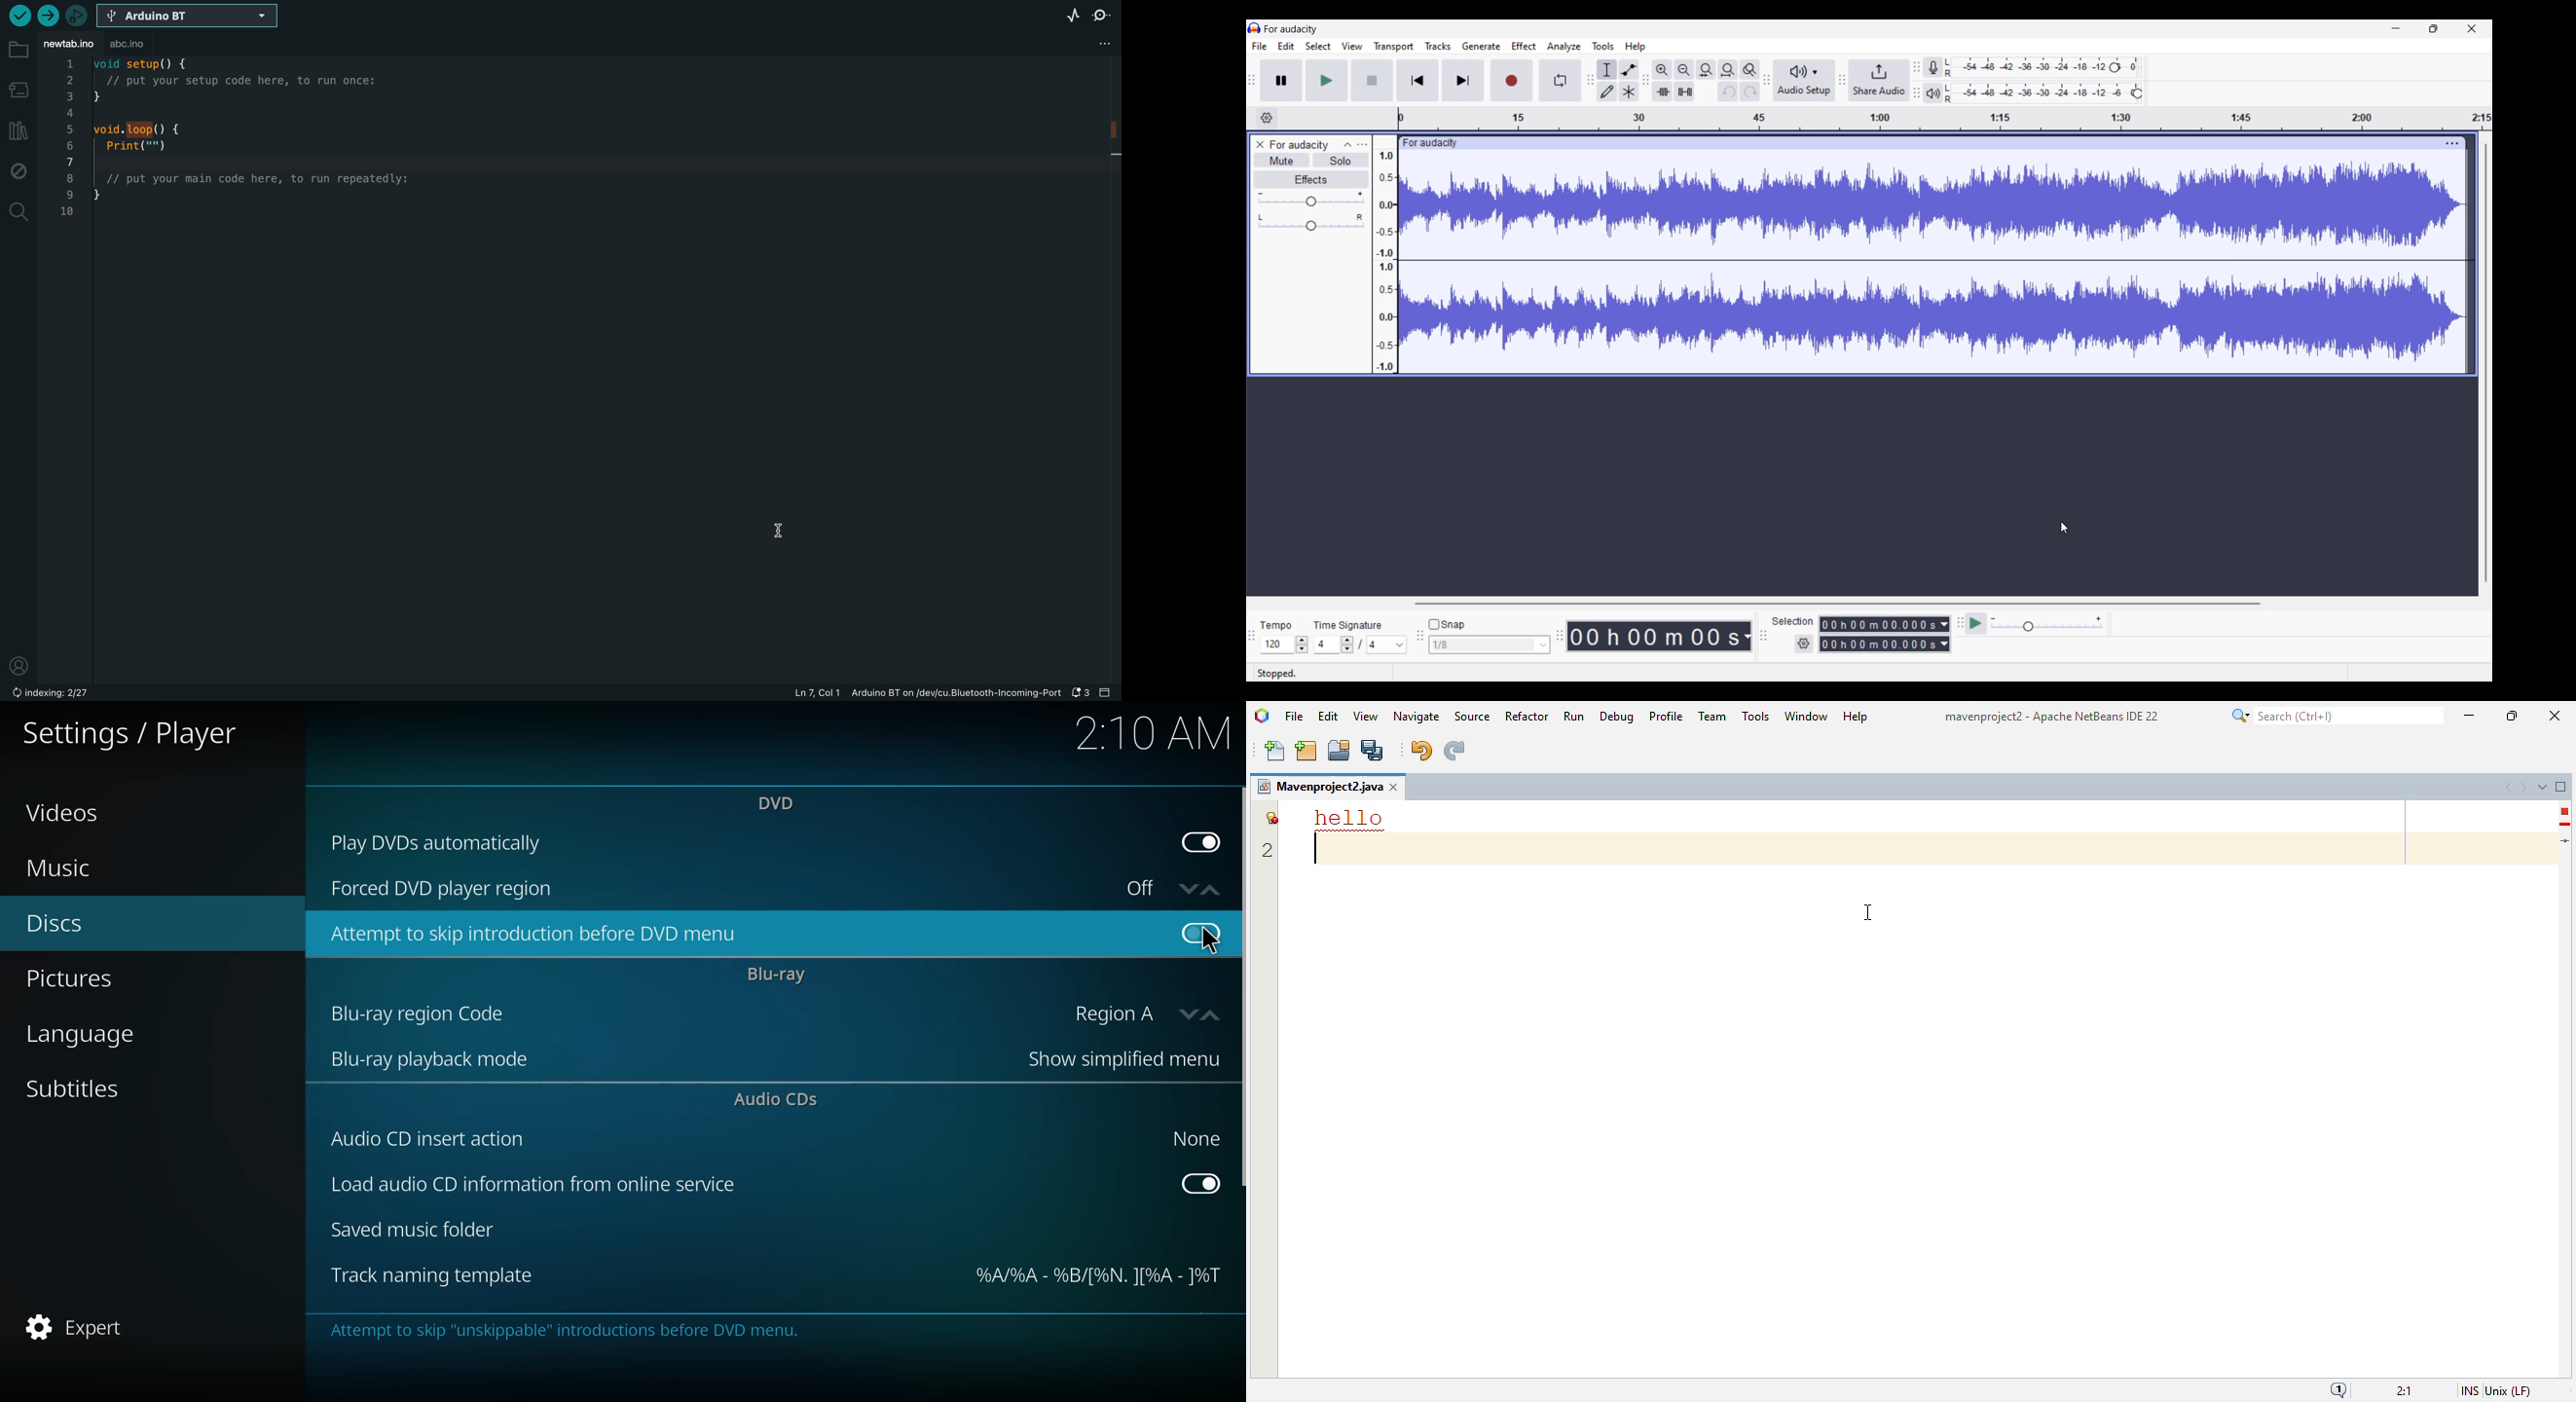  What do you see at coordinates (443, 841) in the screenshot?
I see `play dvds automatically` at bounding box center [443, 841].